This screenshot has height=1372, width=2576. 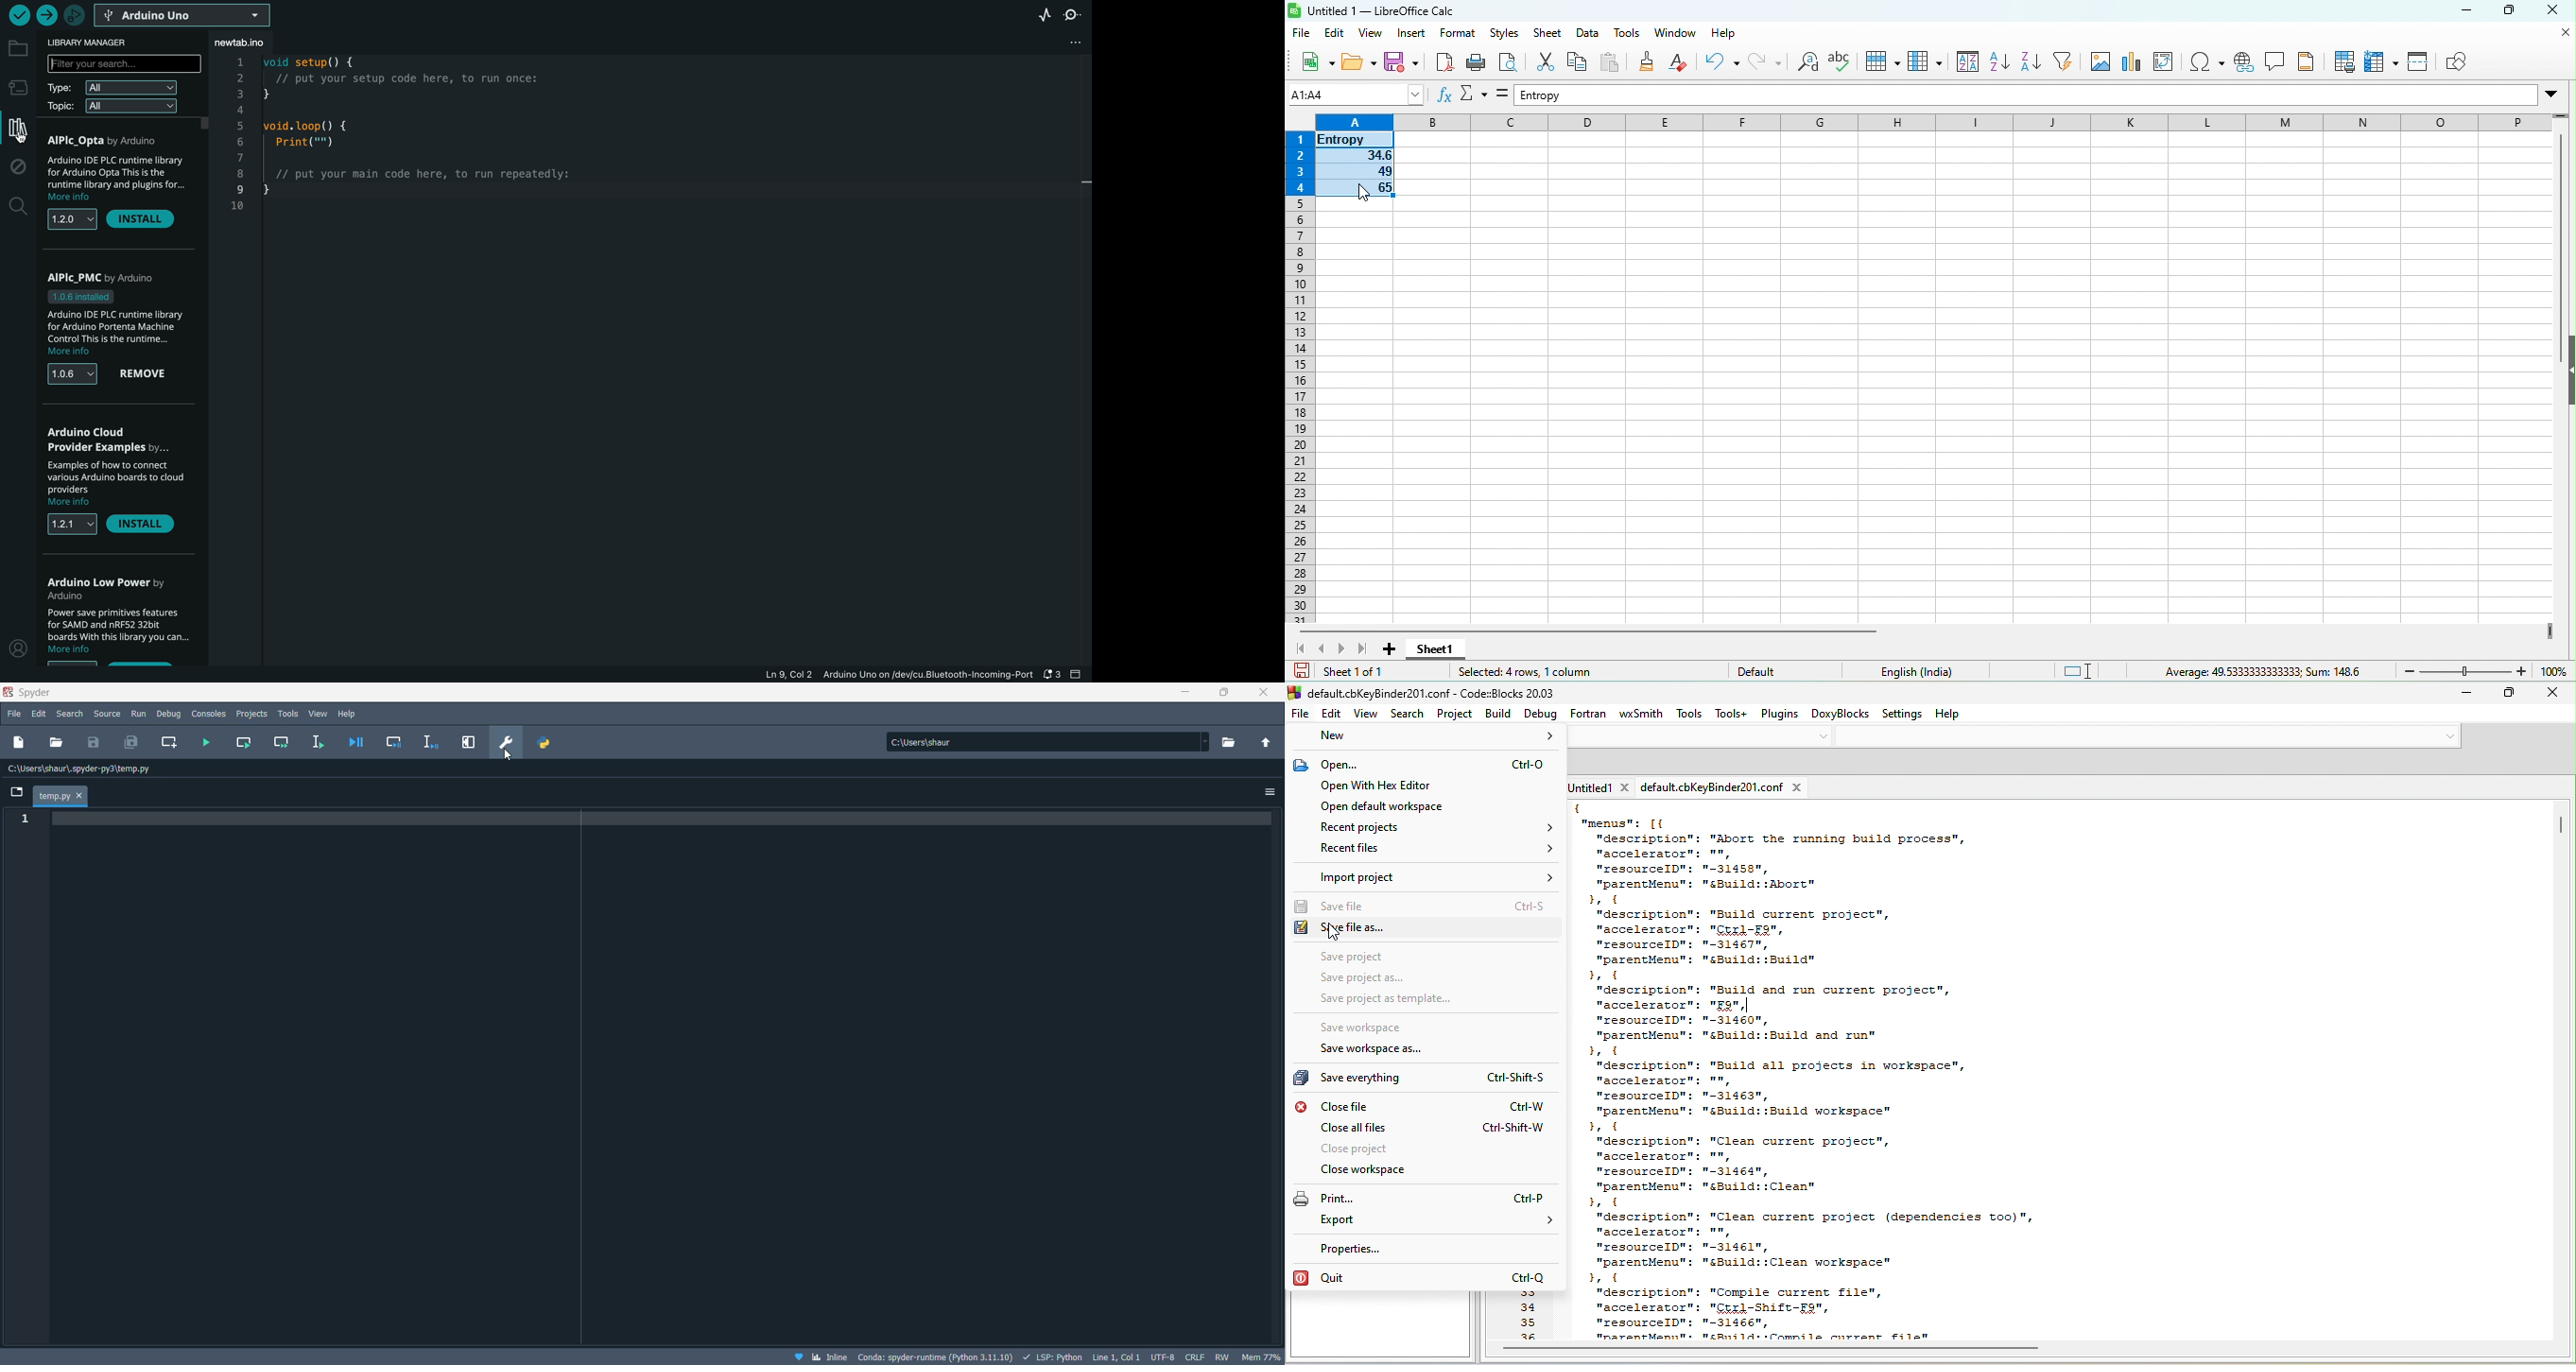 I want to click on file permission, so click(x=1223, y=1356).